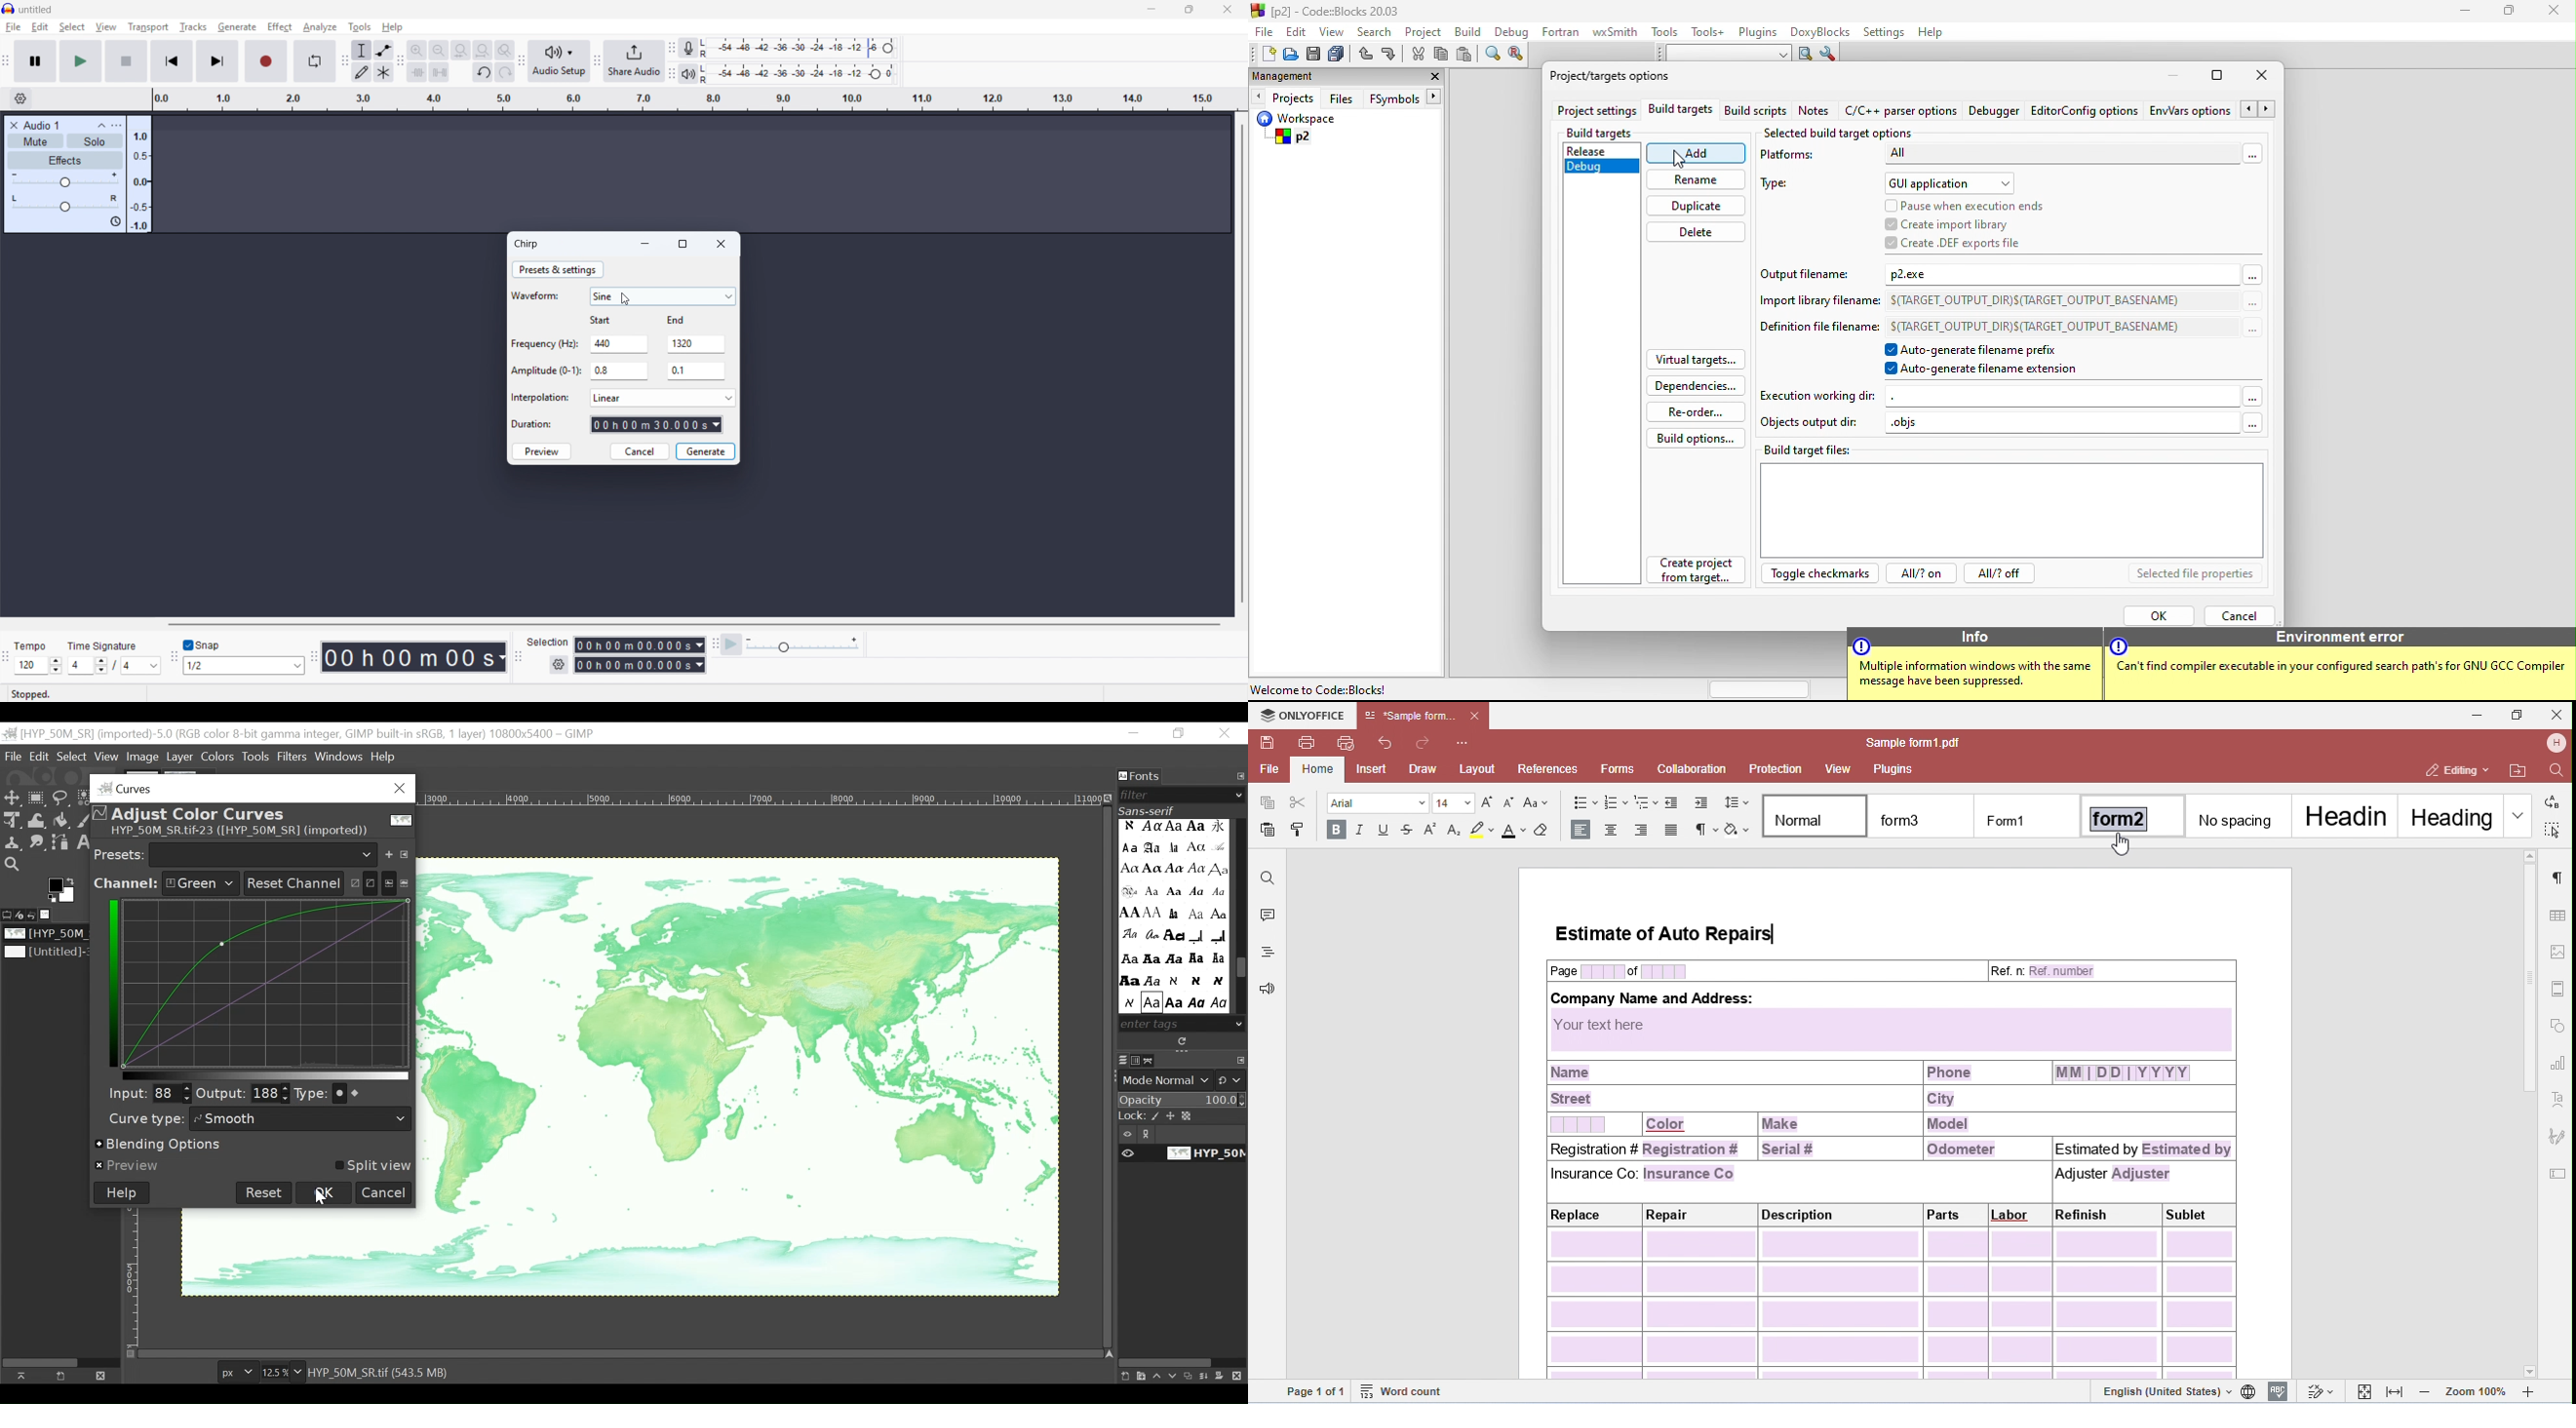  What do you see at coordinates (1344, 97) in the screenshot?
I see `files` at bounding box center [1344, 97].